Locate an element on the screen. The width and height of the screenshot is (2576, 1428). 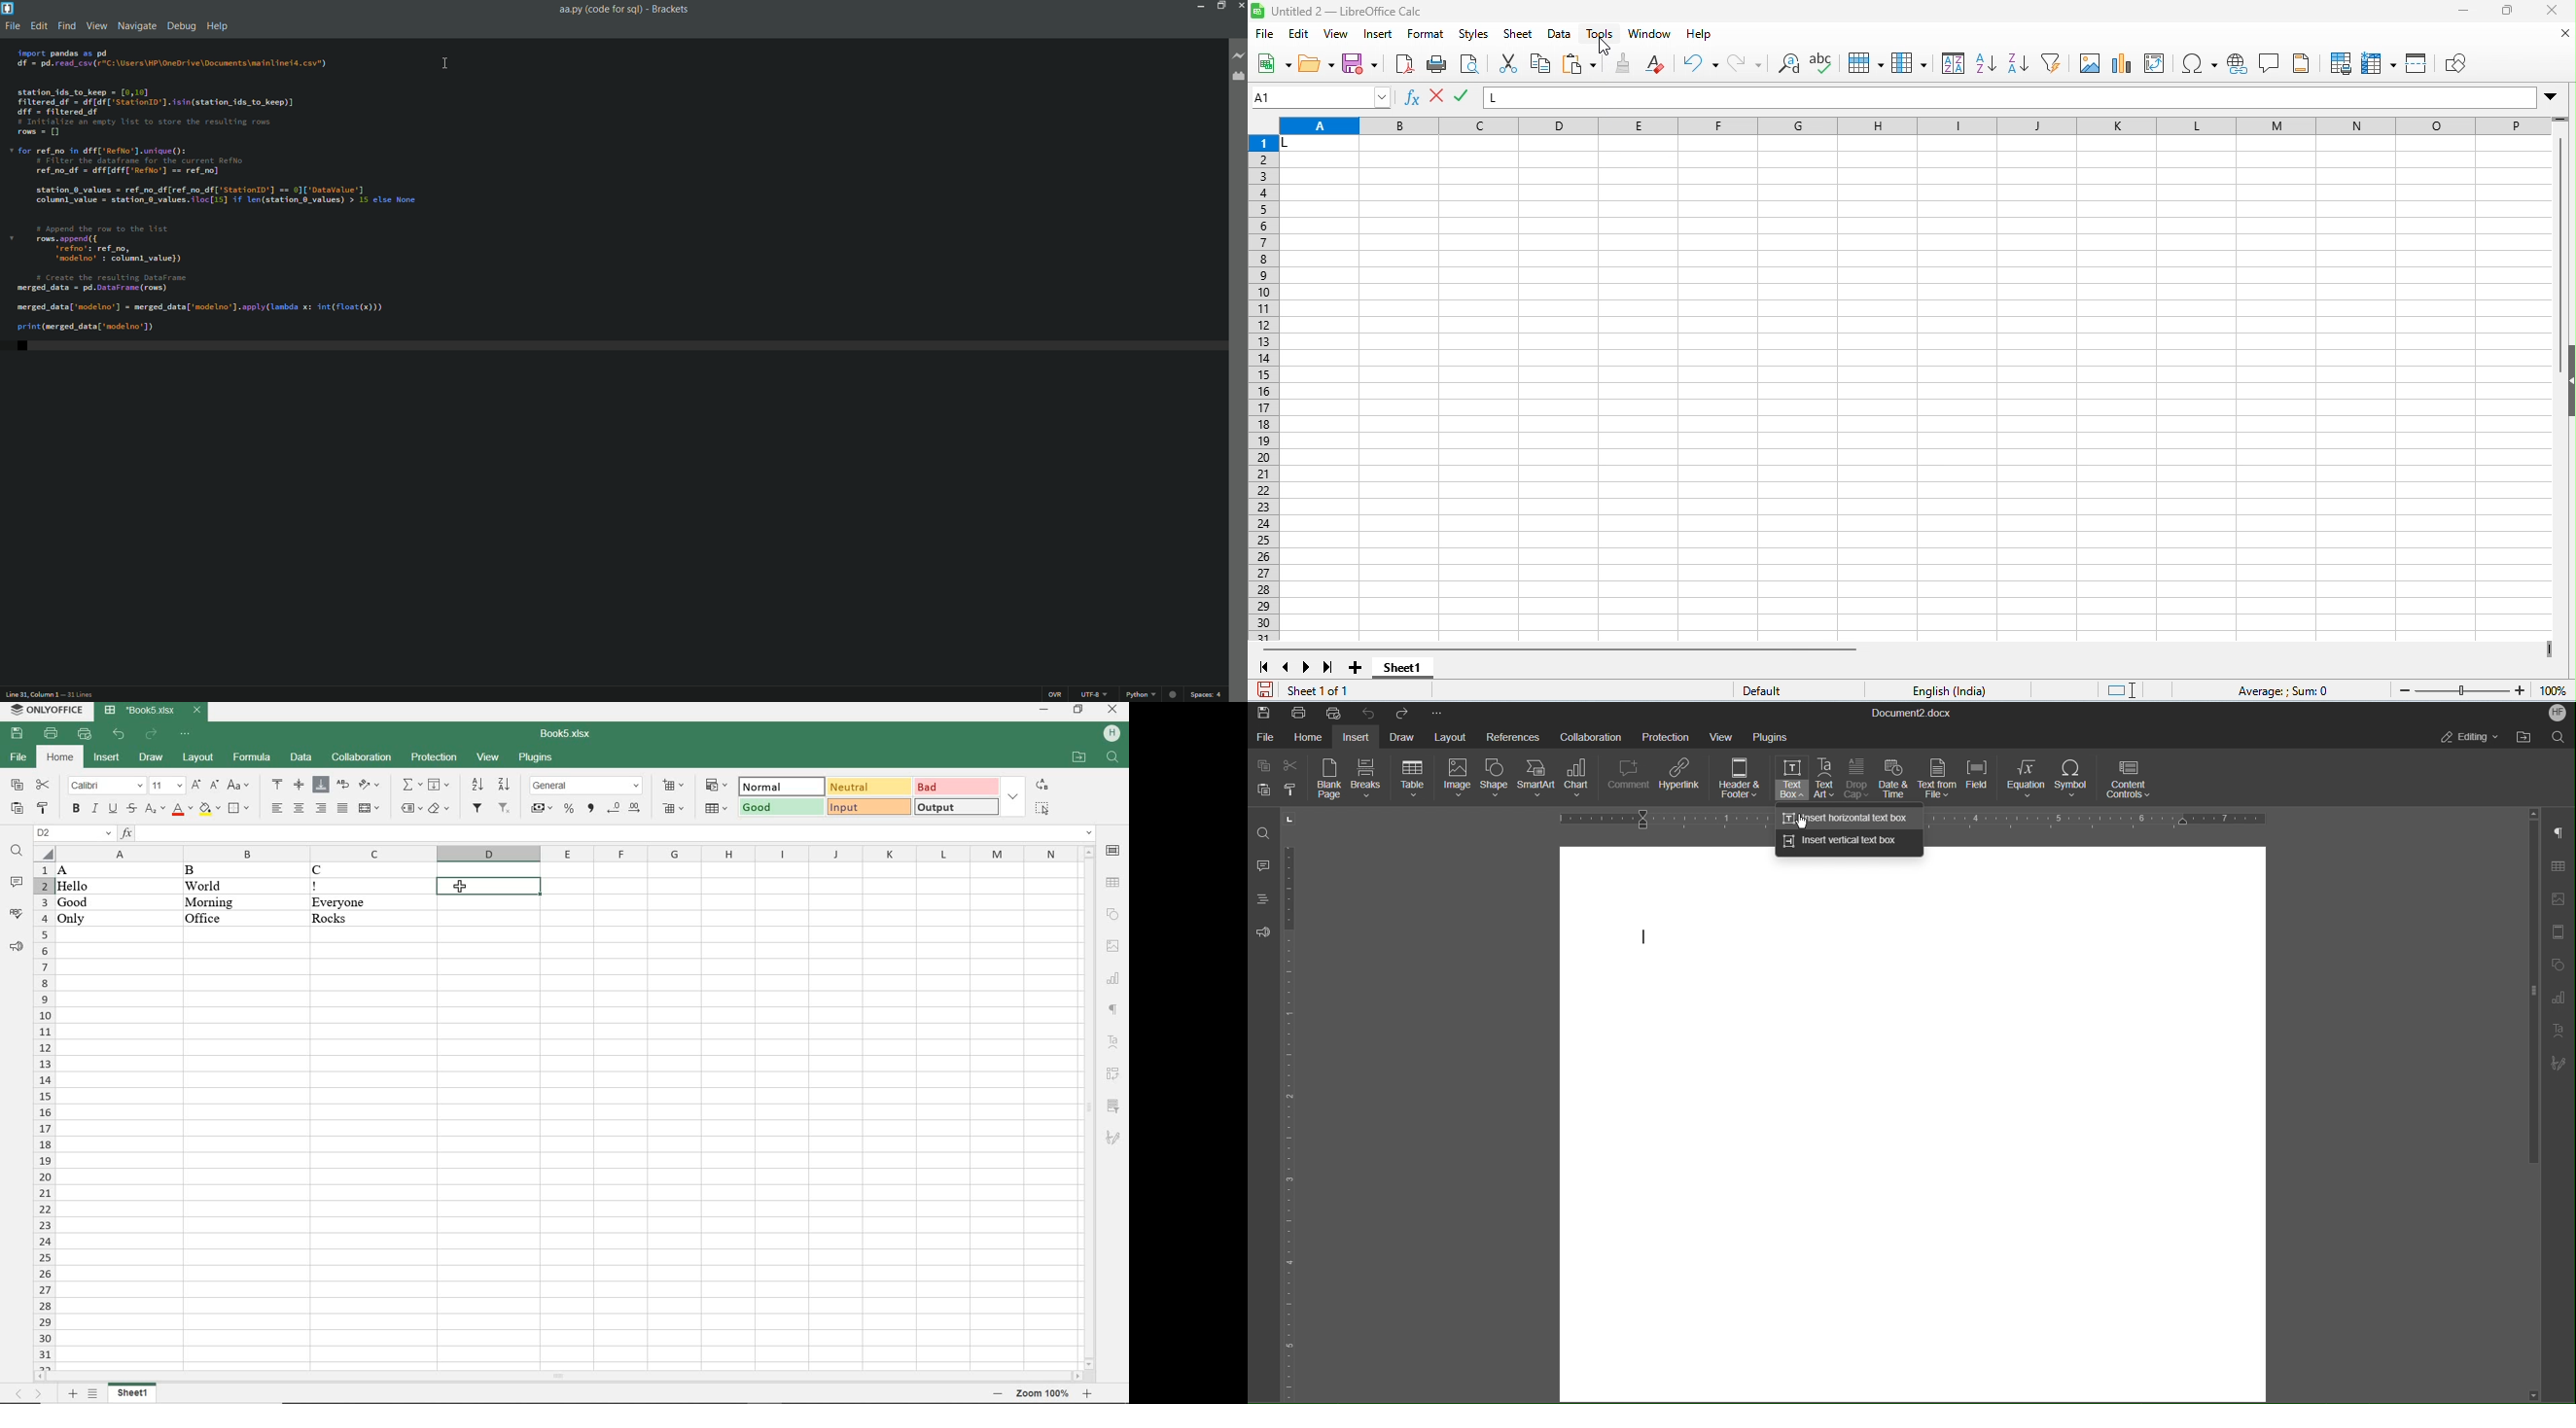
DOCUMENT NAME is located at coordinates (155, 711).